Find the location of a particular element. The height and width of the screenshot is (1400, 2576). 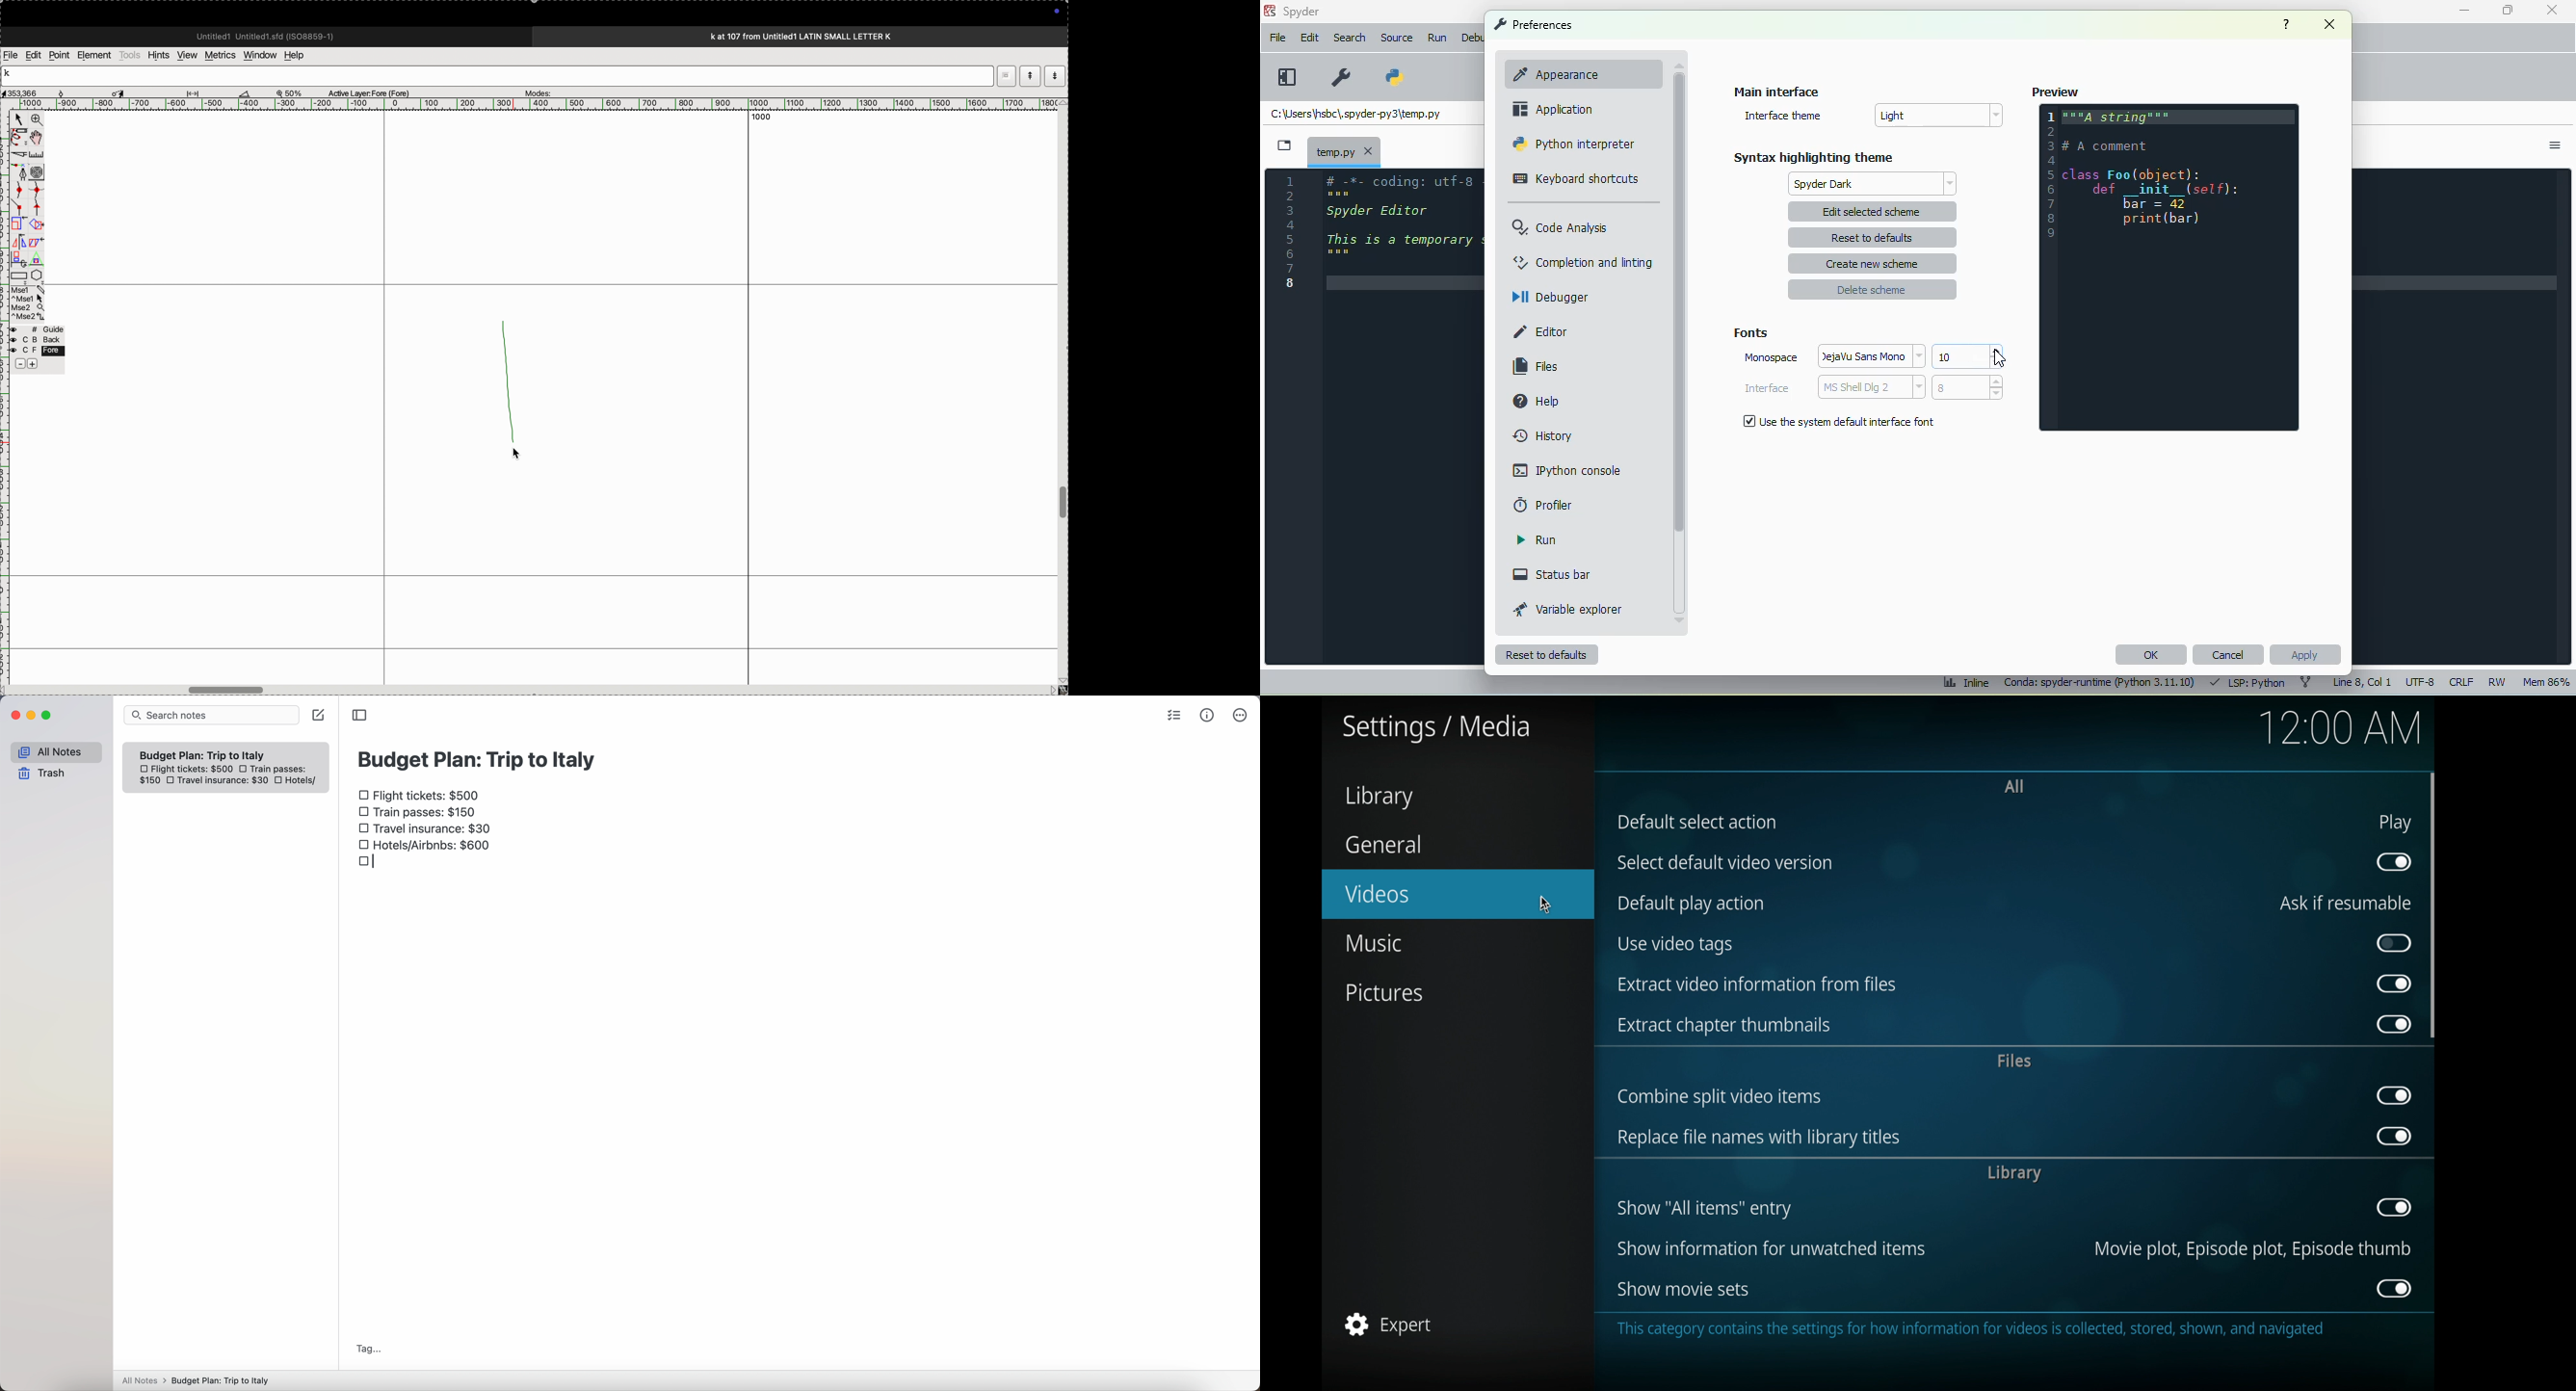

keyboard shortcuts is located at coordinates (1576, 179).